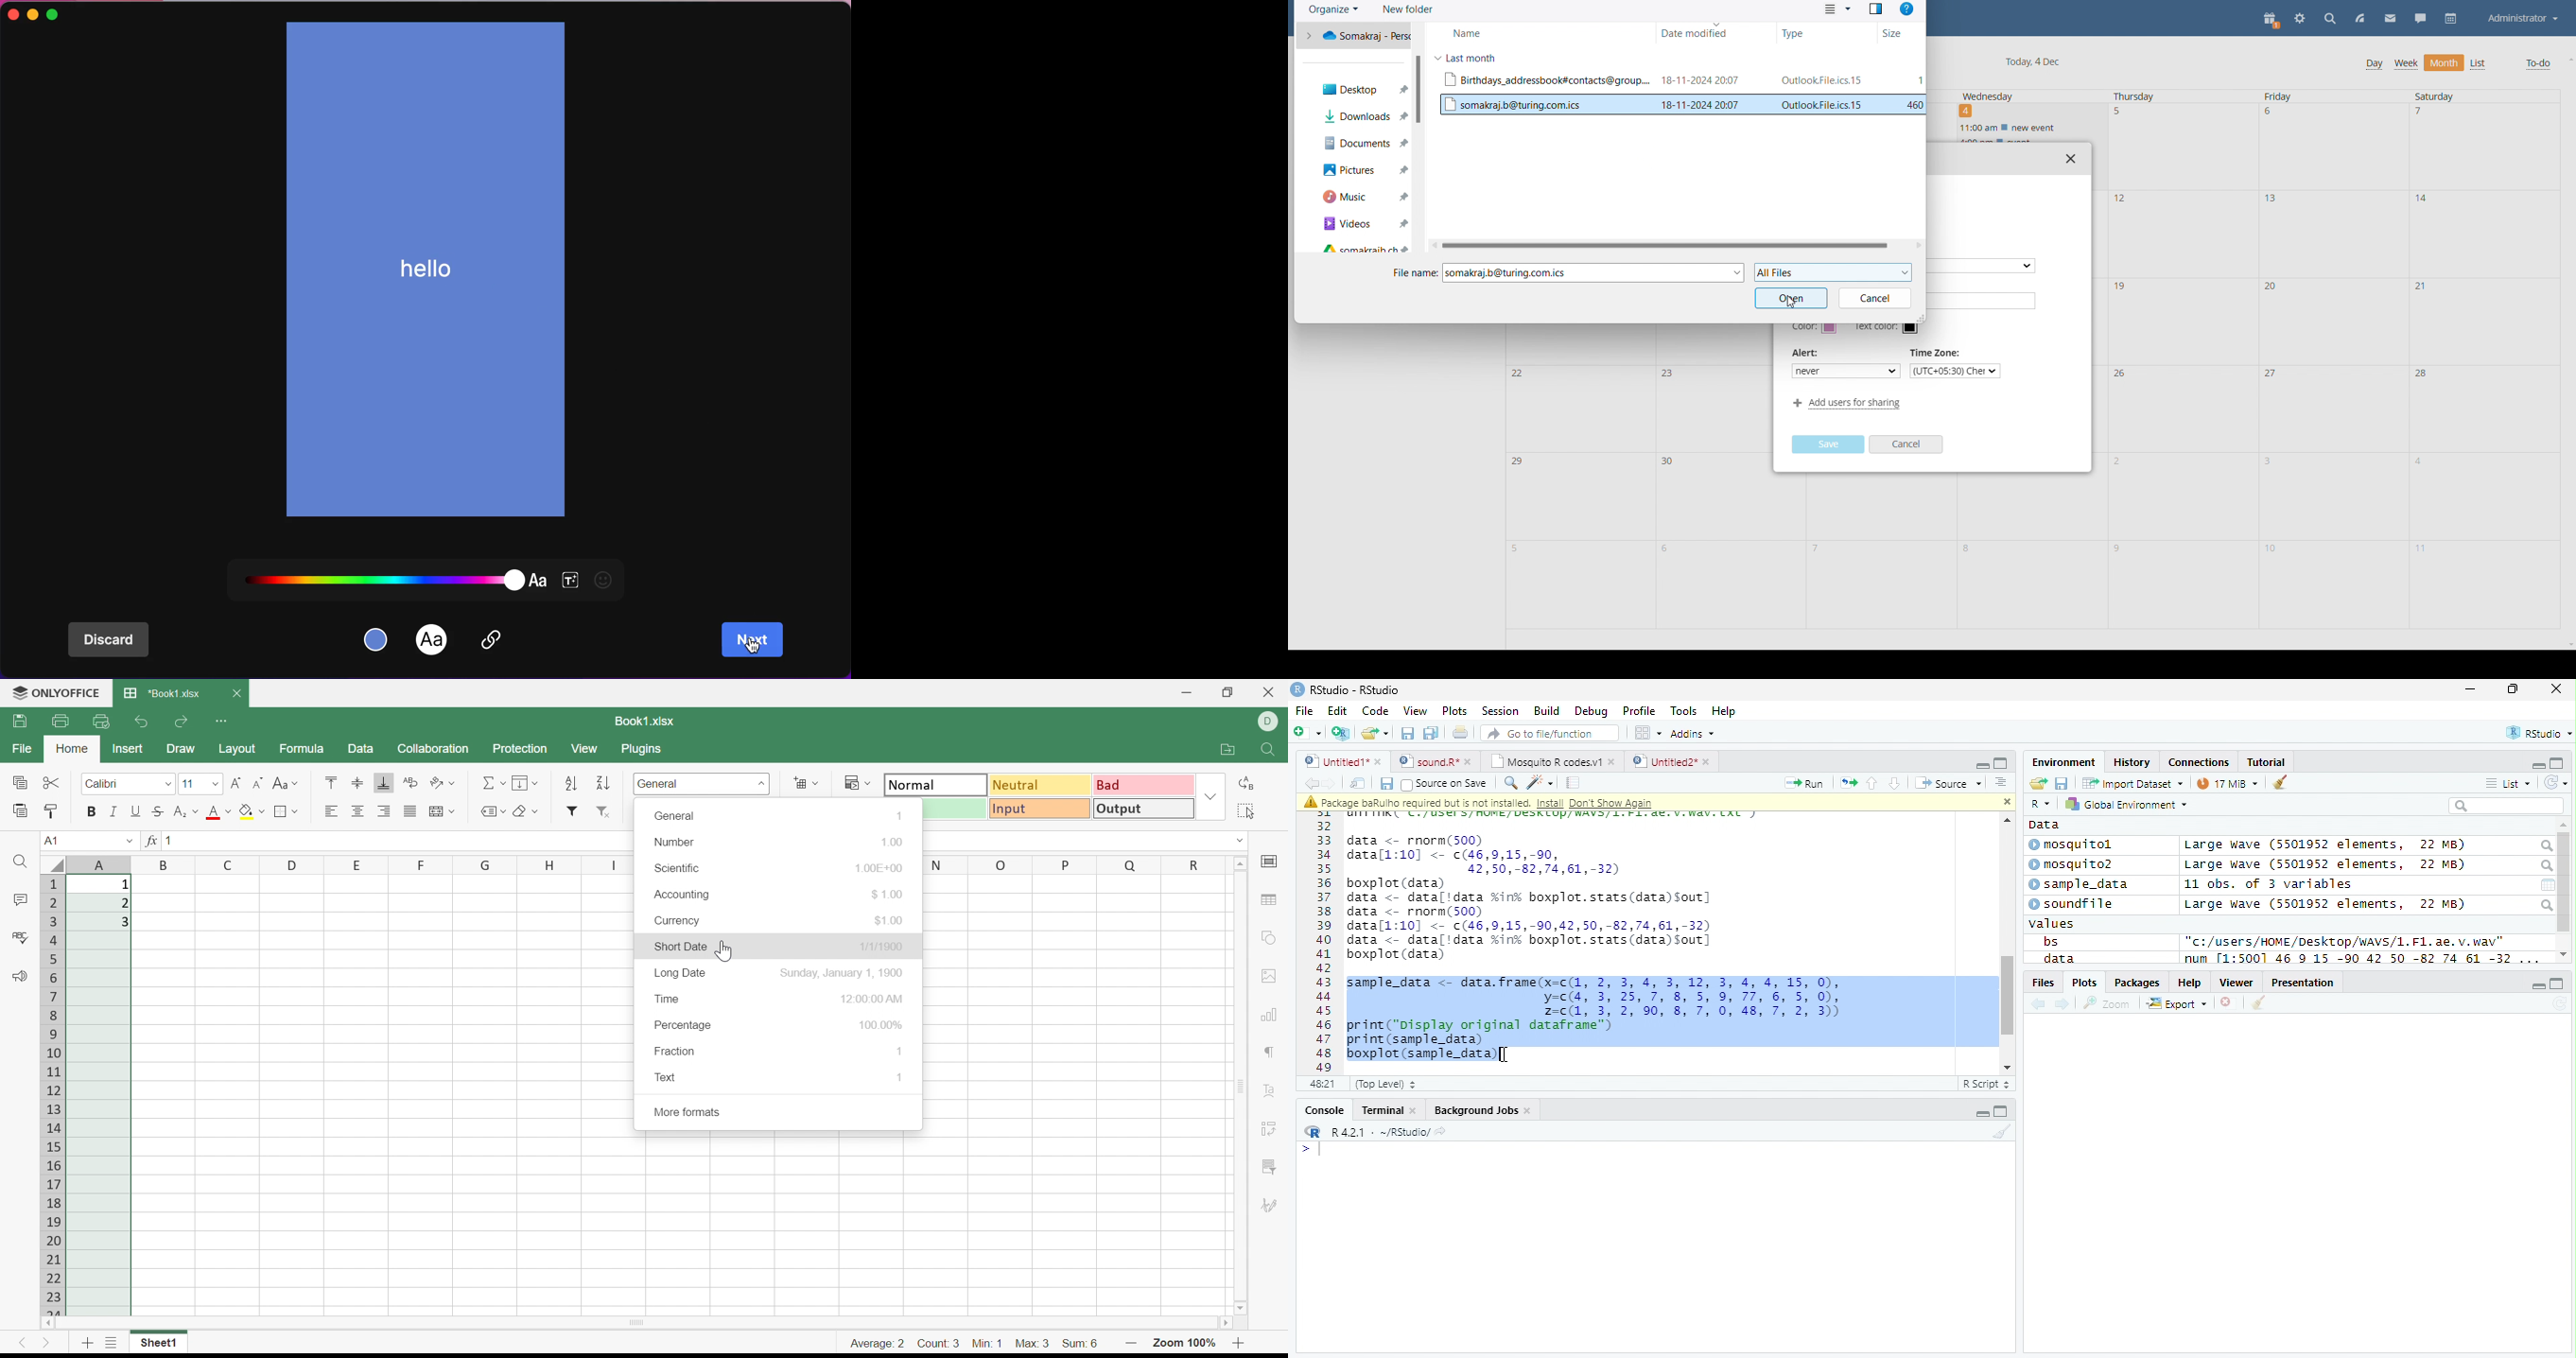 This screenshot has width=2576, height=1372. I want to click on Re-run the previous code, so click(1848, 783).